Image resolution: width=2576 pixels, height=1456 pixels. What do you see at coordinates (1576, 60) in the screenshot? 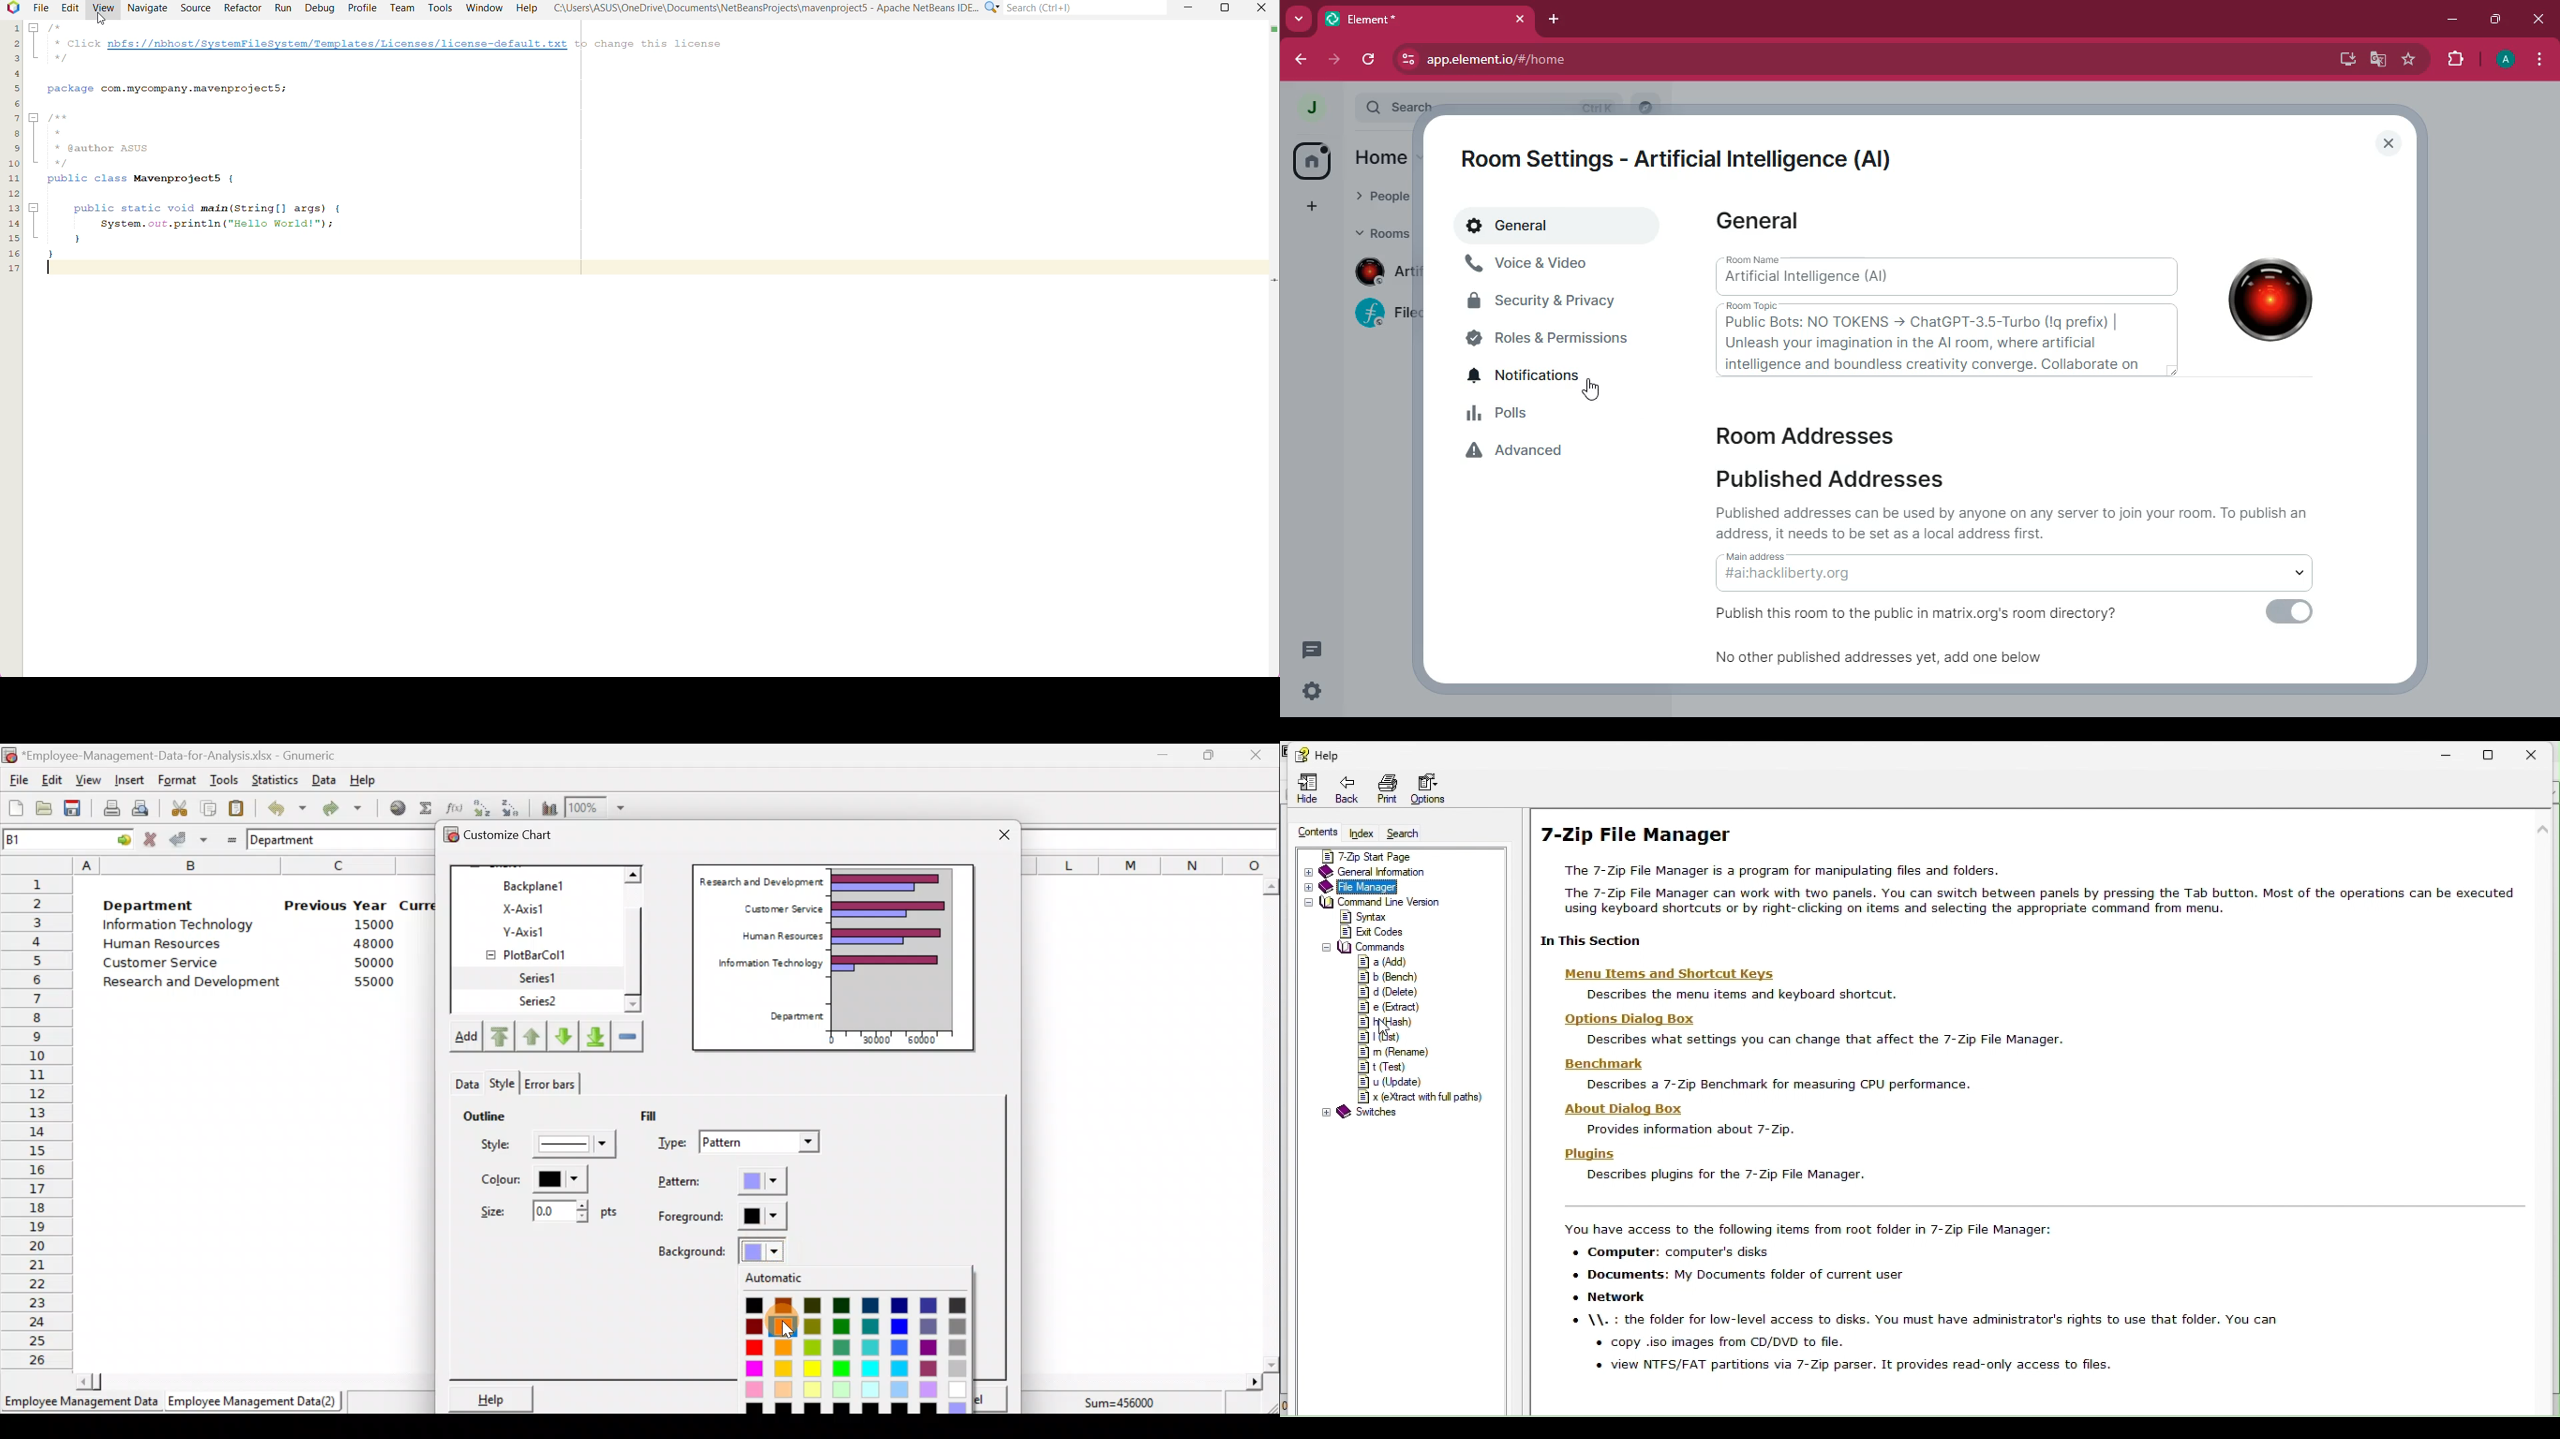
I see `url` at bounding box center [1576, 60].